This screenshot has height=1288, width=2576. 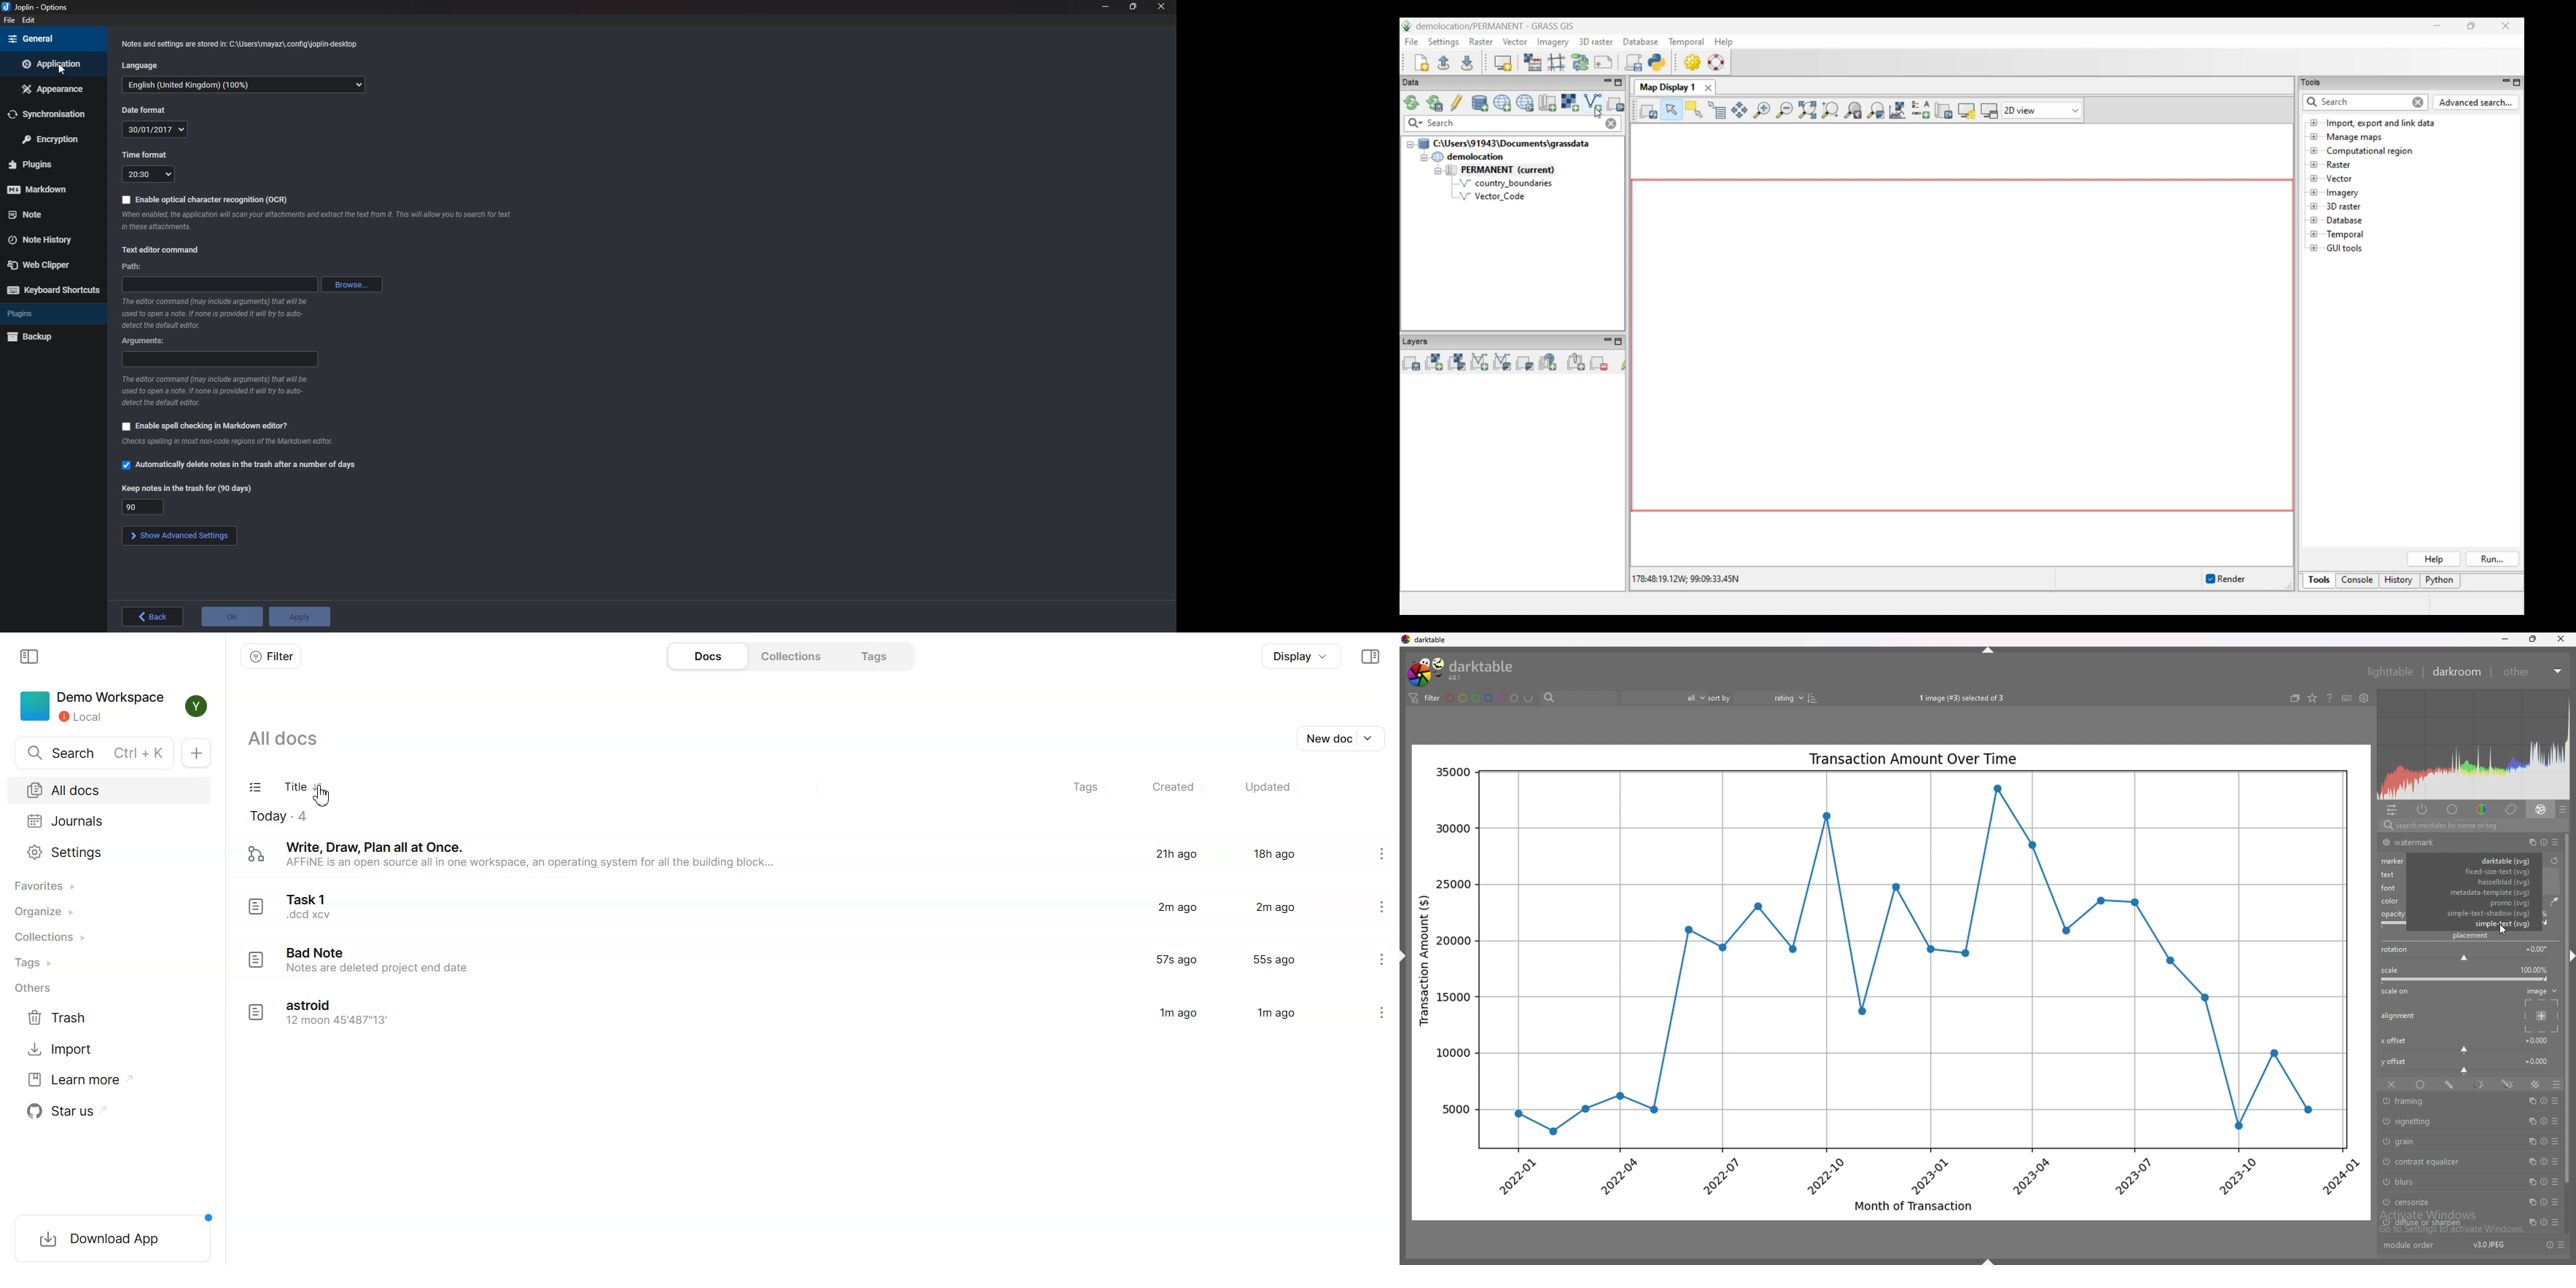 What do you see at coordinates (44, 190) in the screenshot?
I see `markdown` at bounding box center [44, 190].